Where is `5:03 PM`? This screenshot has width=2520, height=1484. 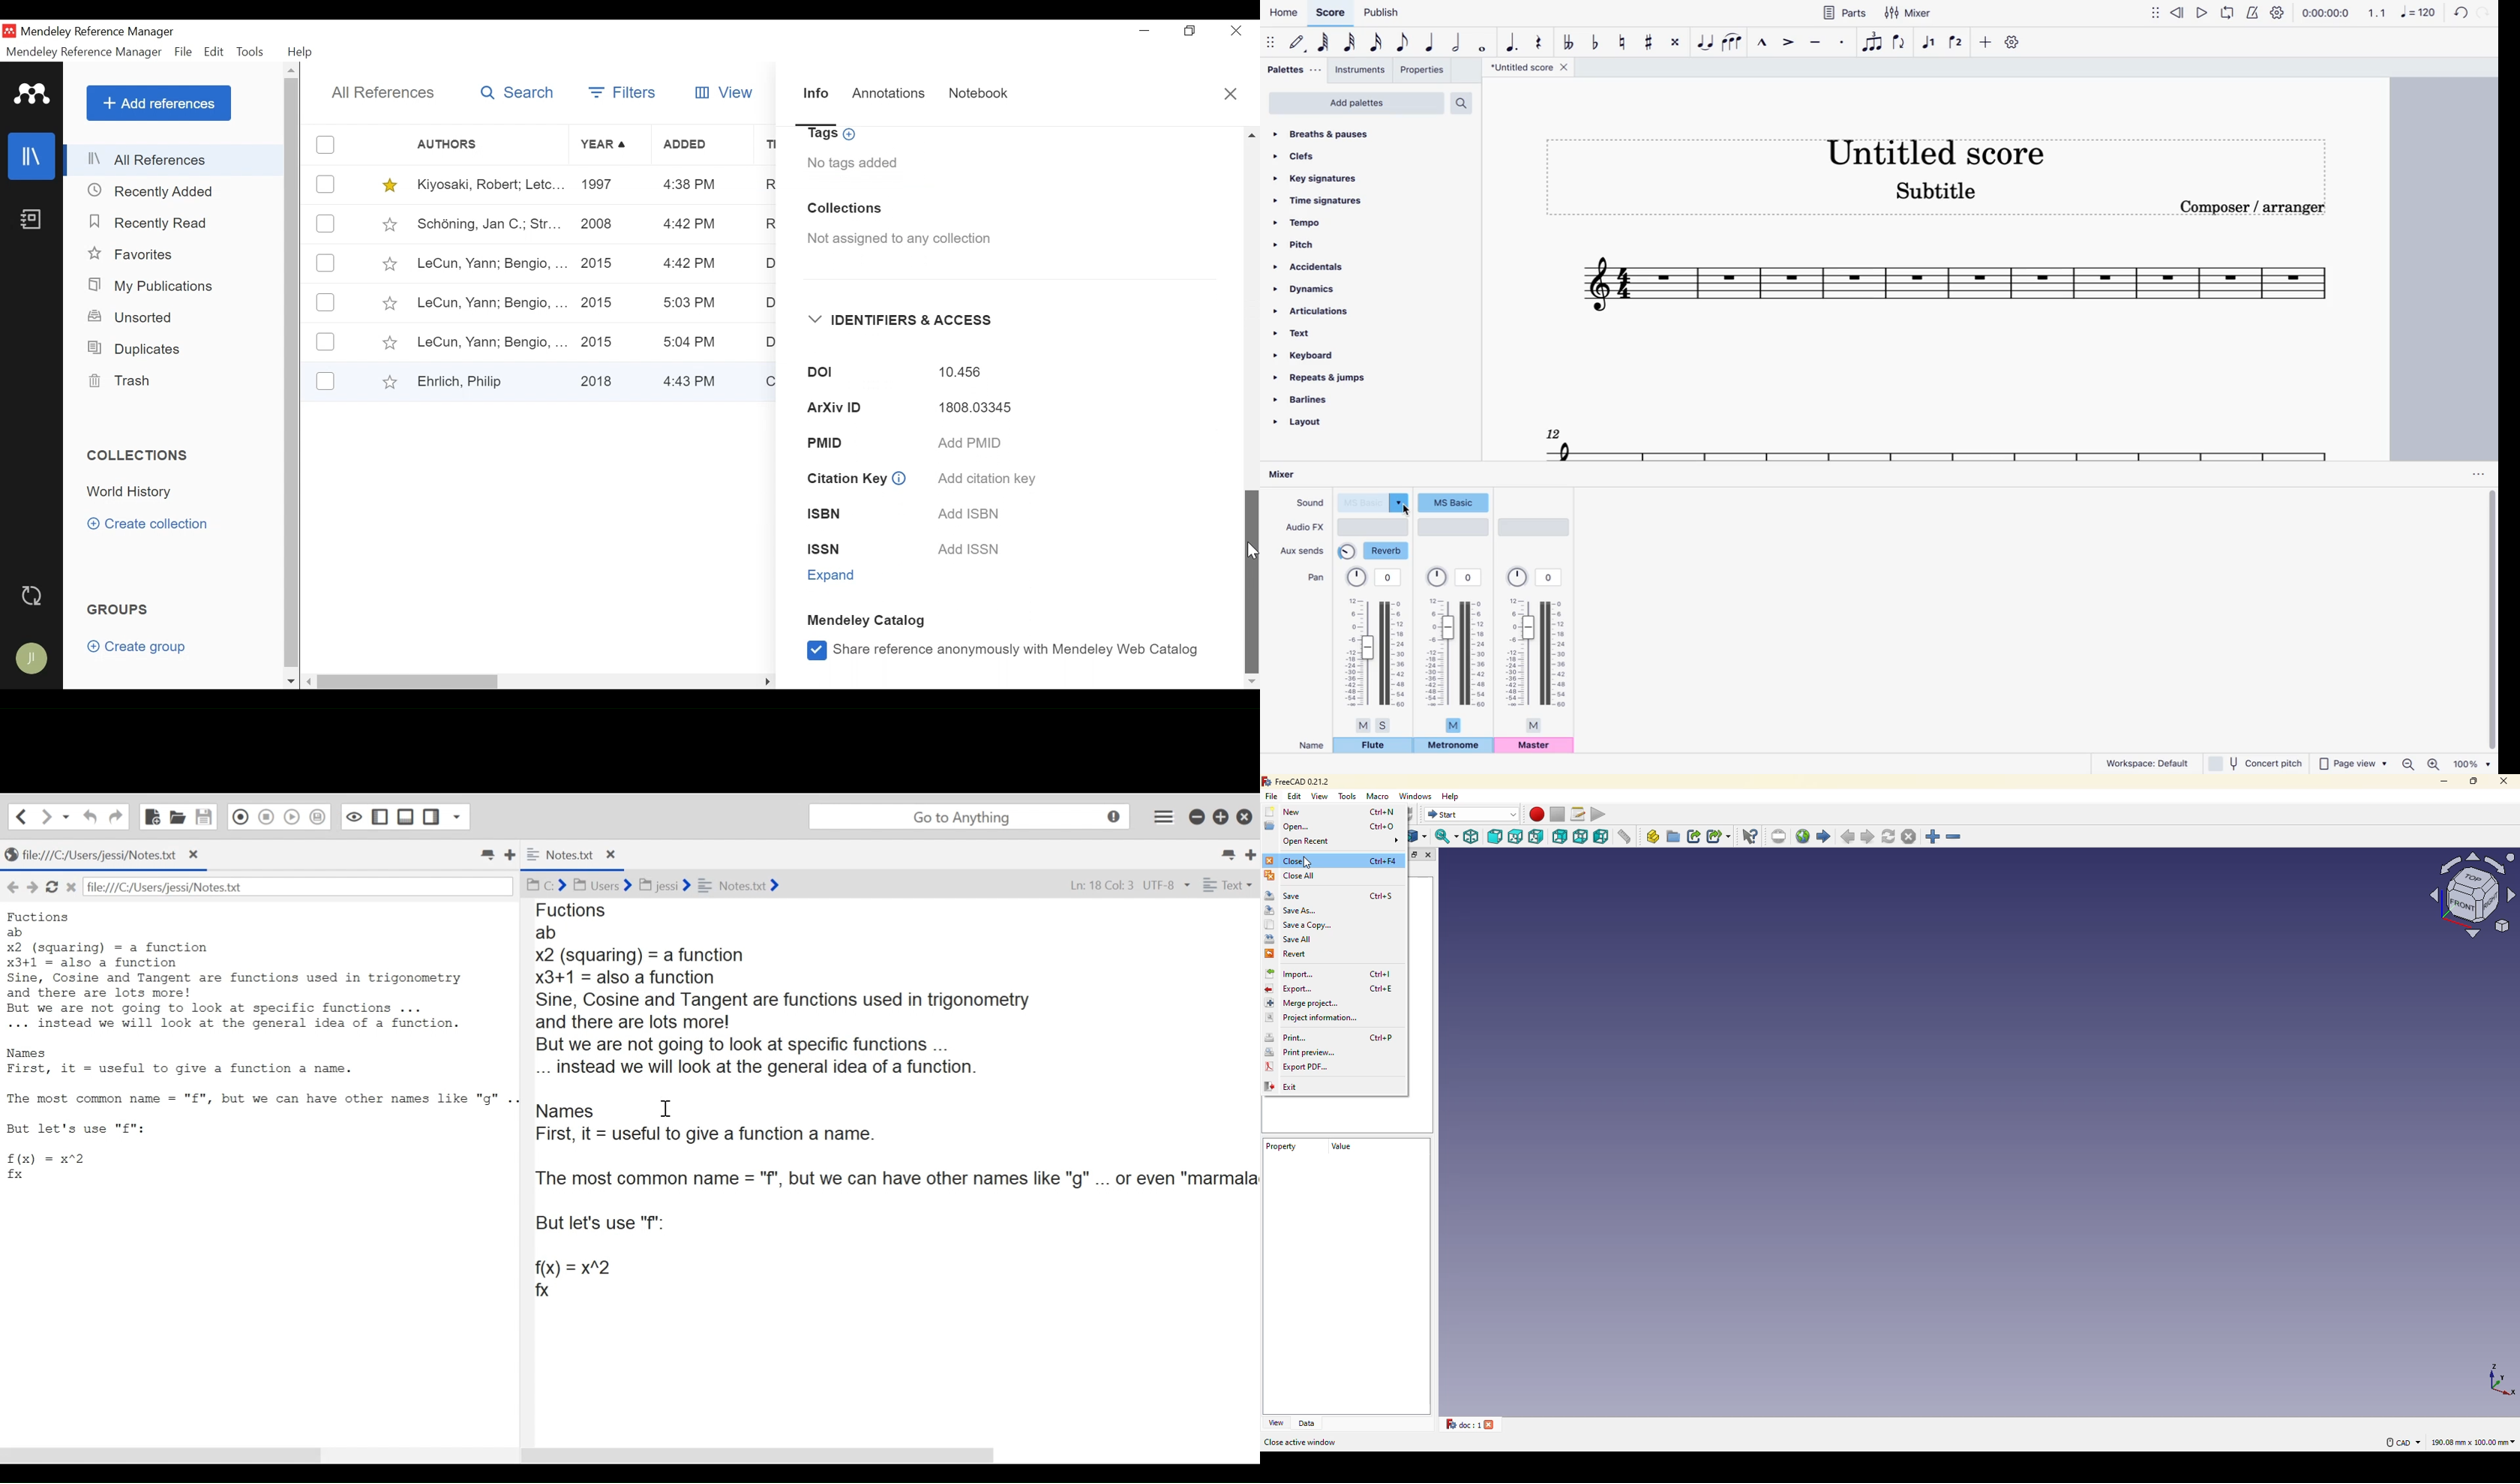
5:03 PM is located at coordinates (691, 305).